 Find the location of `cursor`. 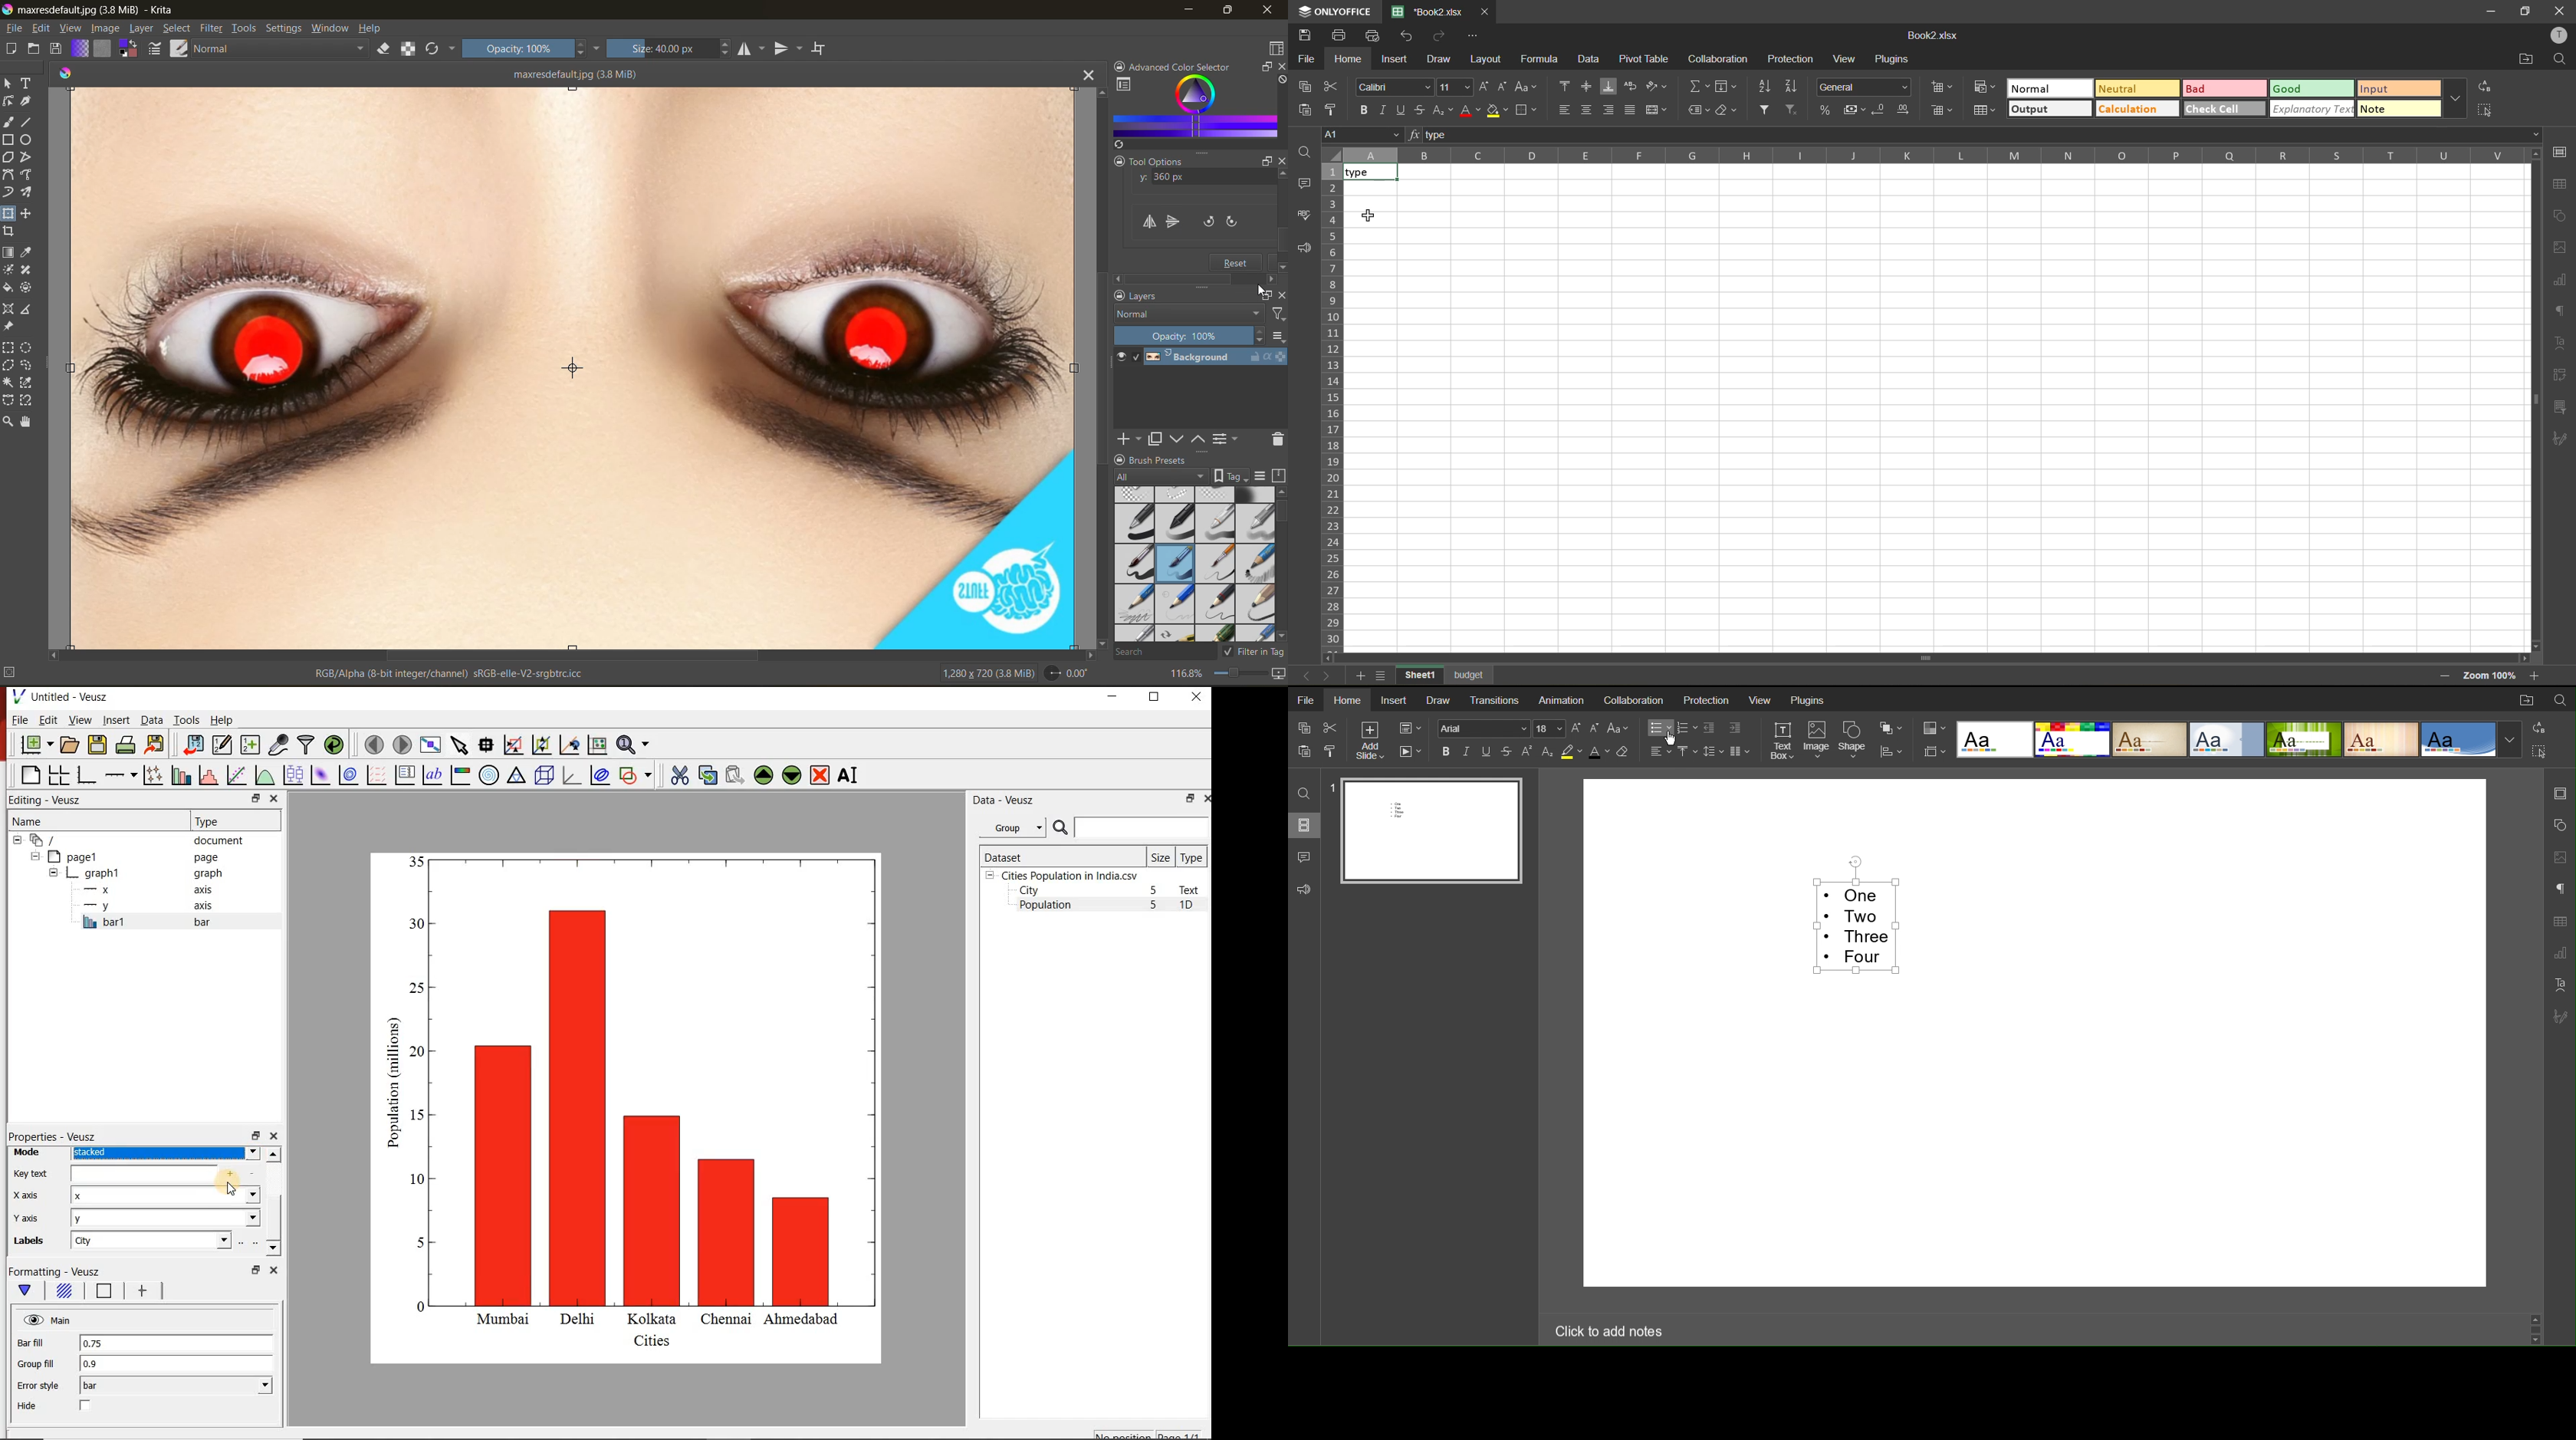

cursor is located at coordinates (1263, 291).